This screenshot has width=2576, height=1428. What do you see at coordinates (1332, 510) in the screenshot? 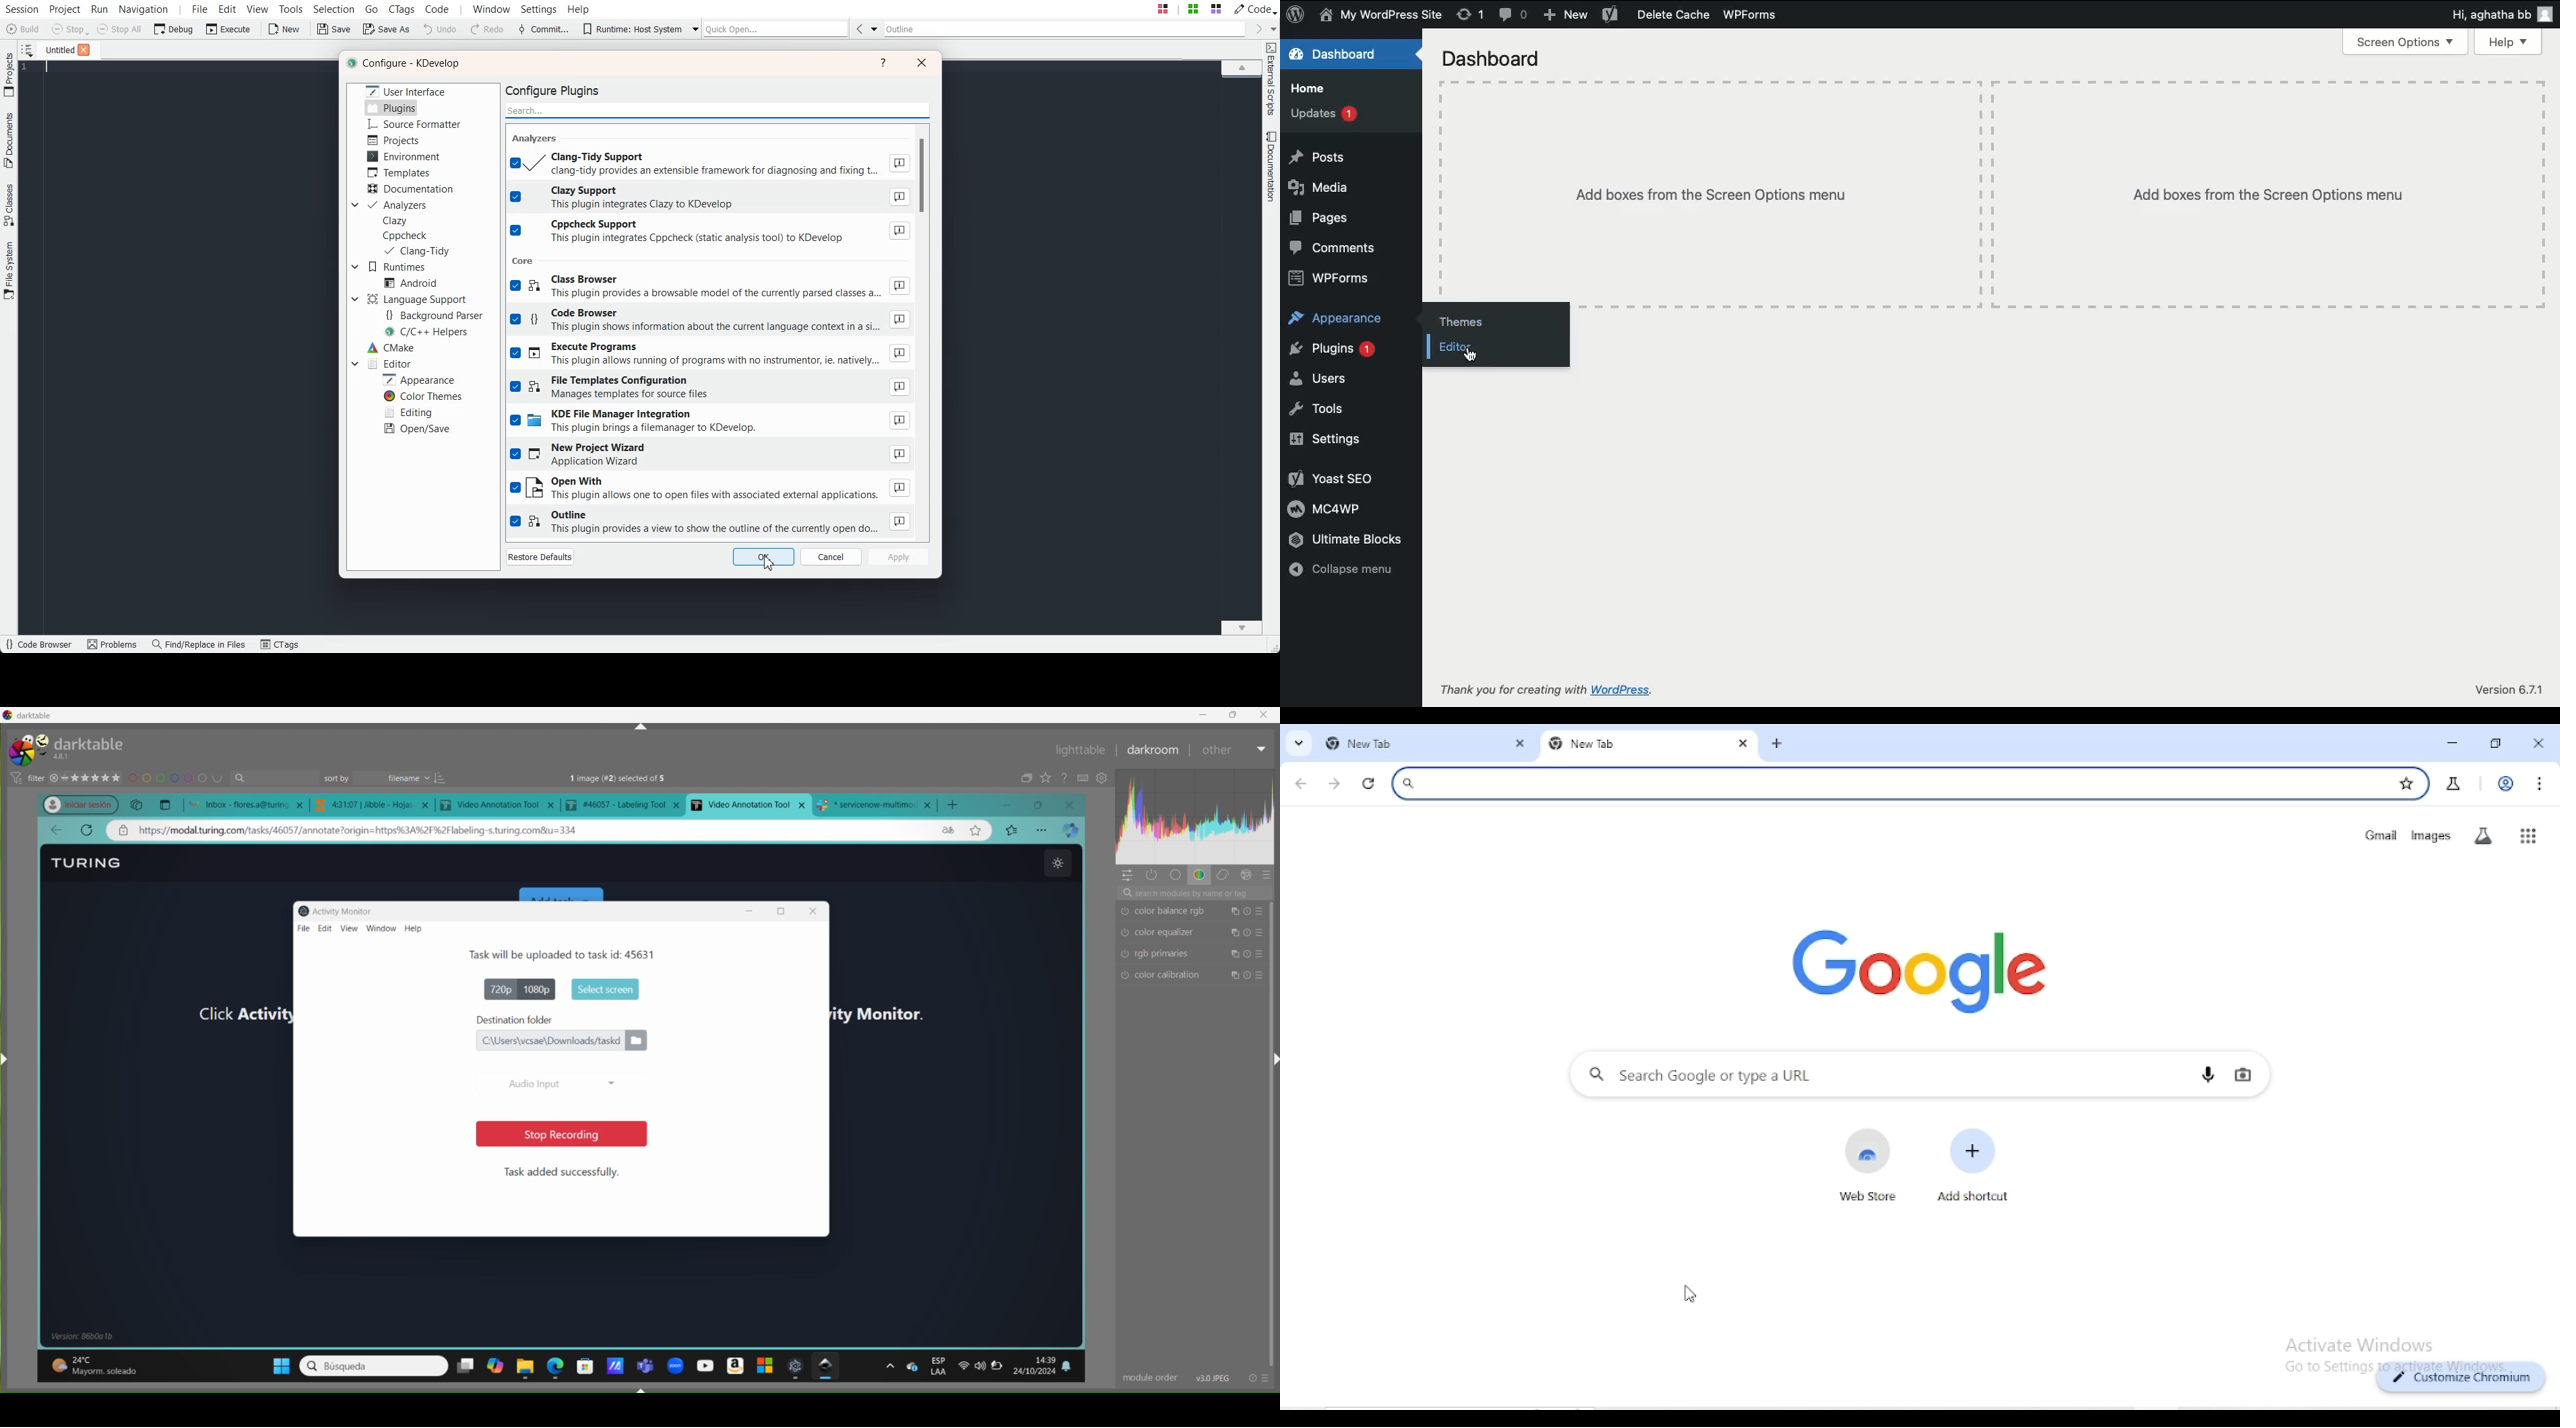
I see `MC4wp` at bounding box center [1332, 510].